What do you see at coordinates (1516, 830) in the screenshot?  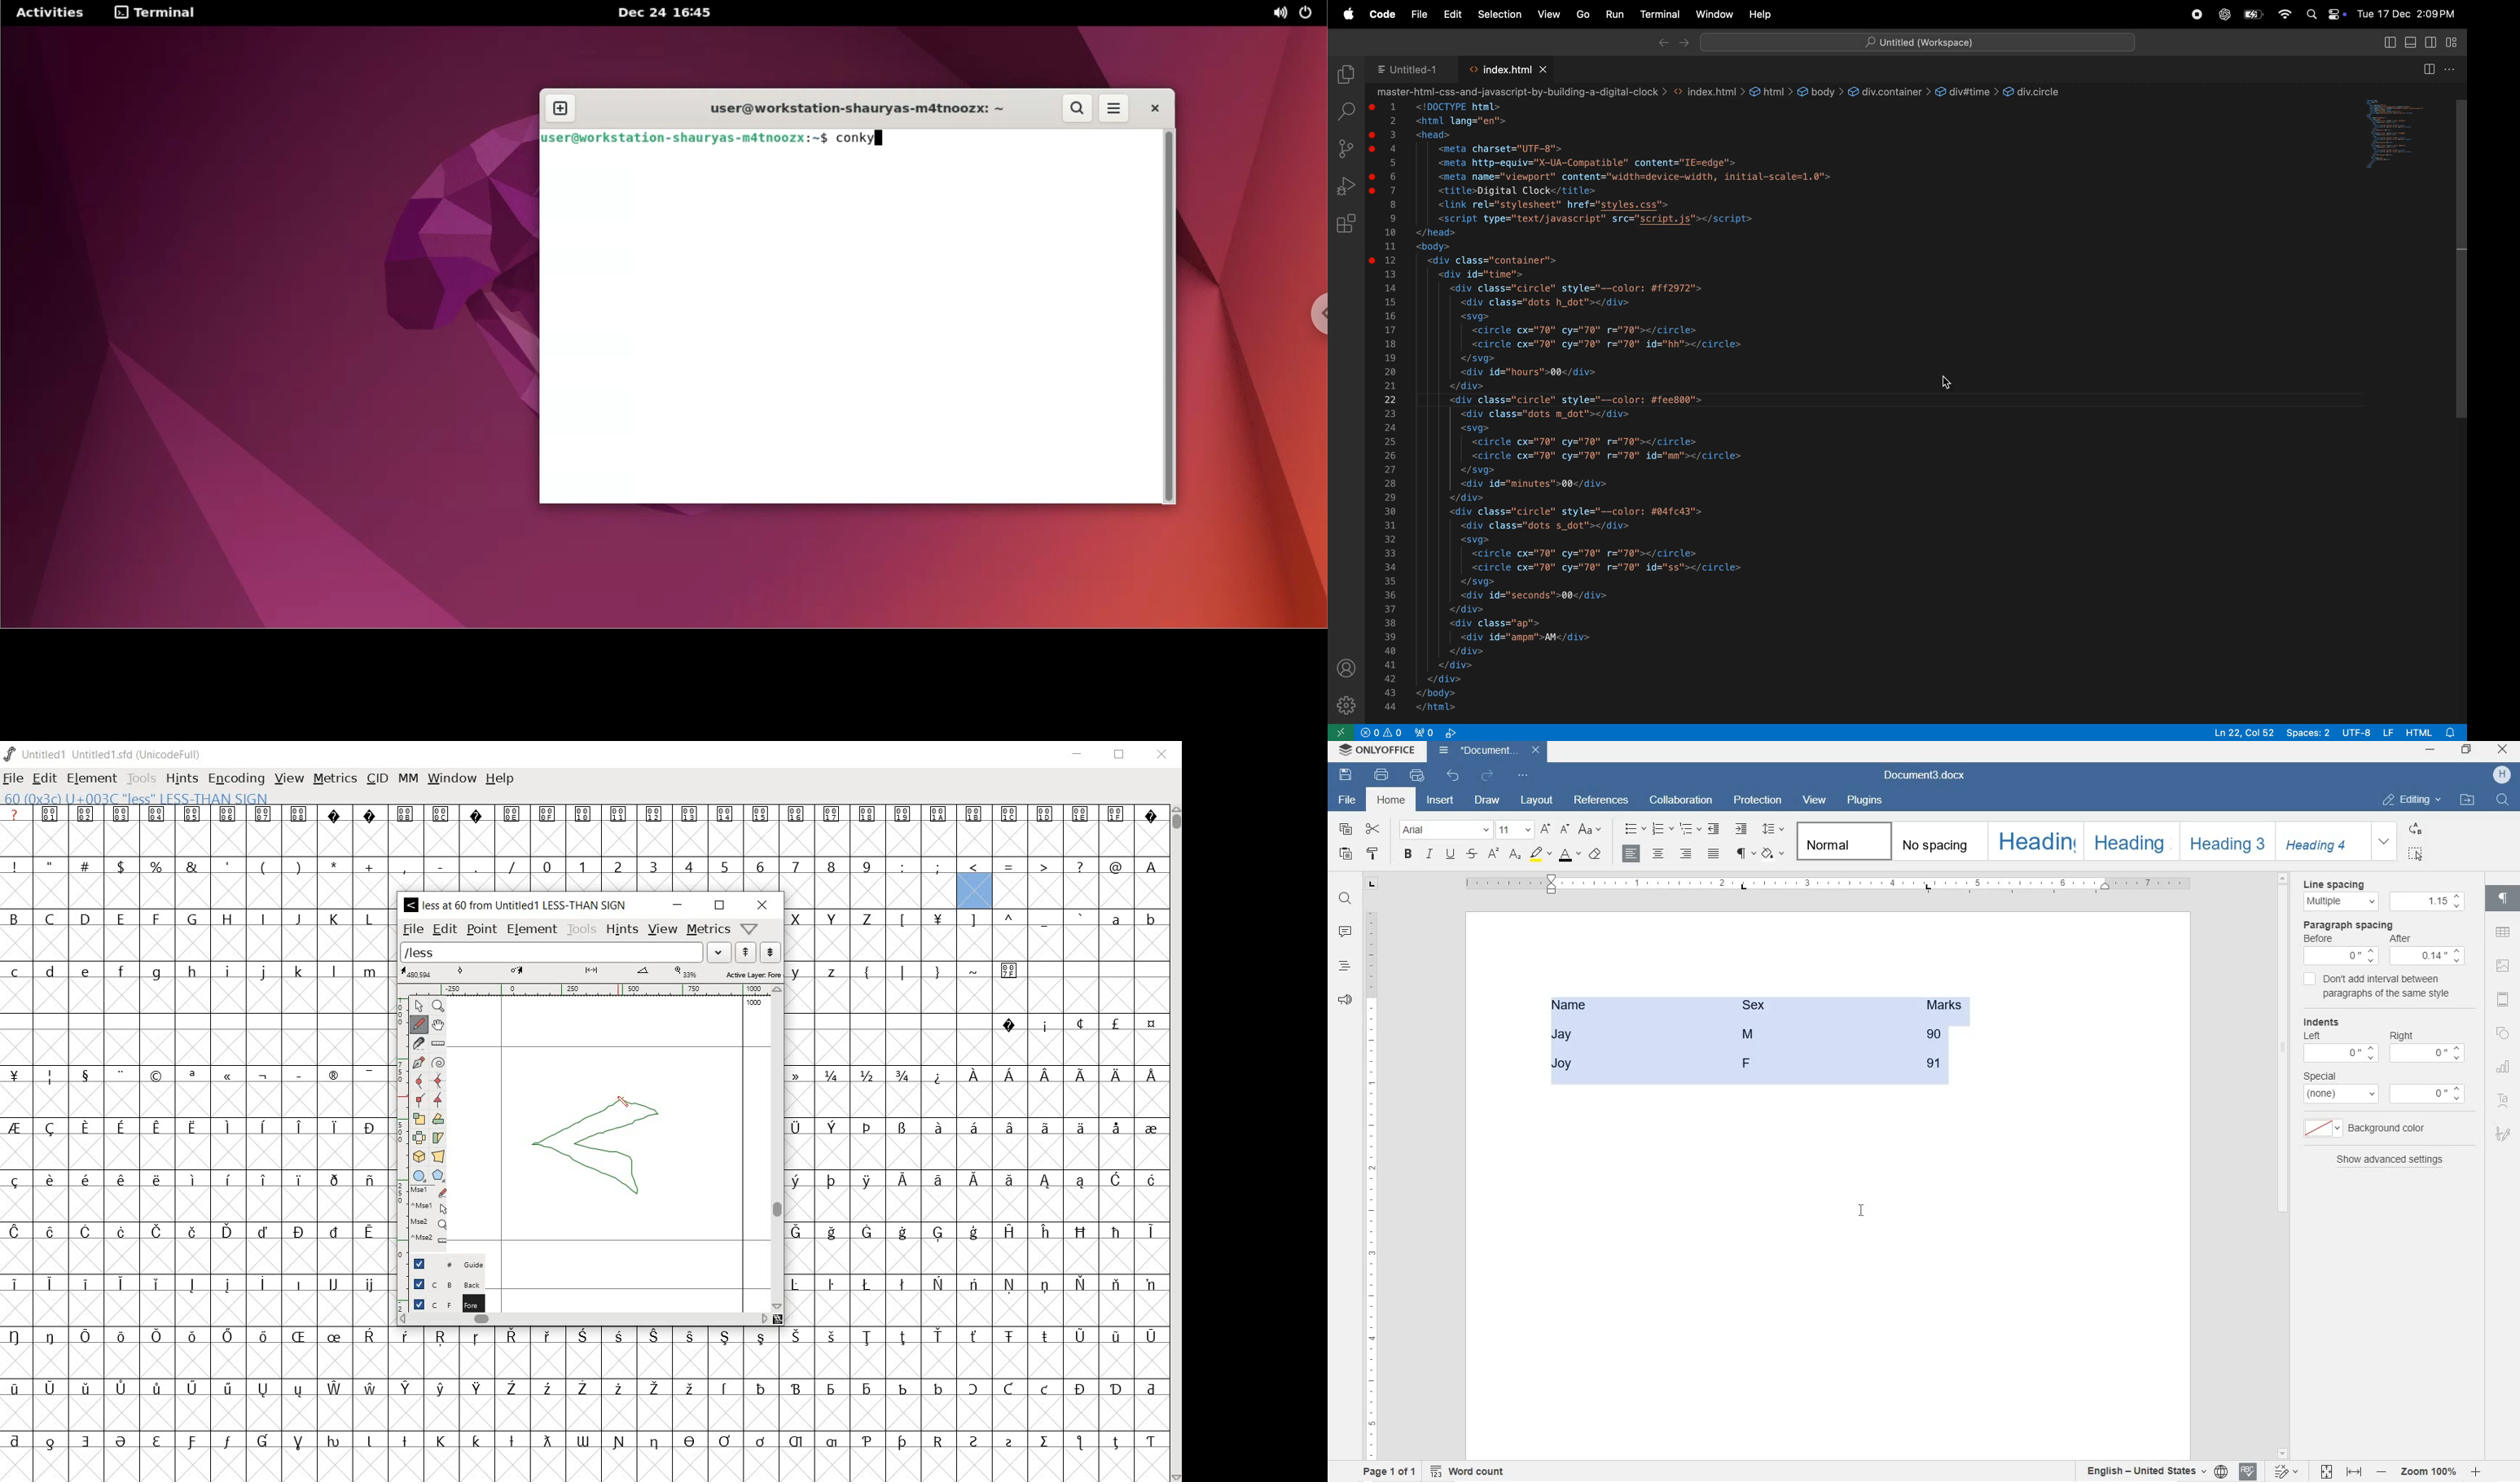 I see `FONT SIZE` at bounding box center [1516, 830].